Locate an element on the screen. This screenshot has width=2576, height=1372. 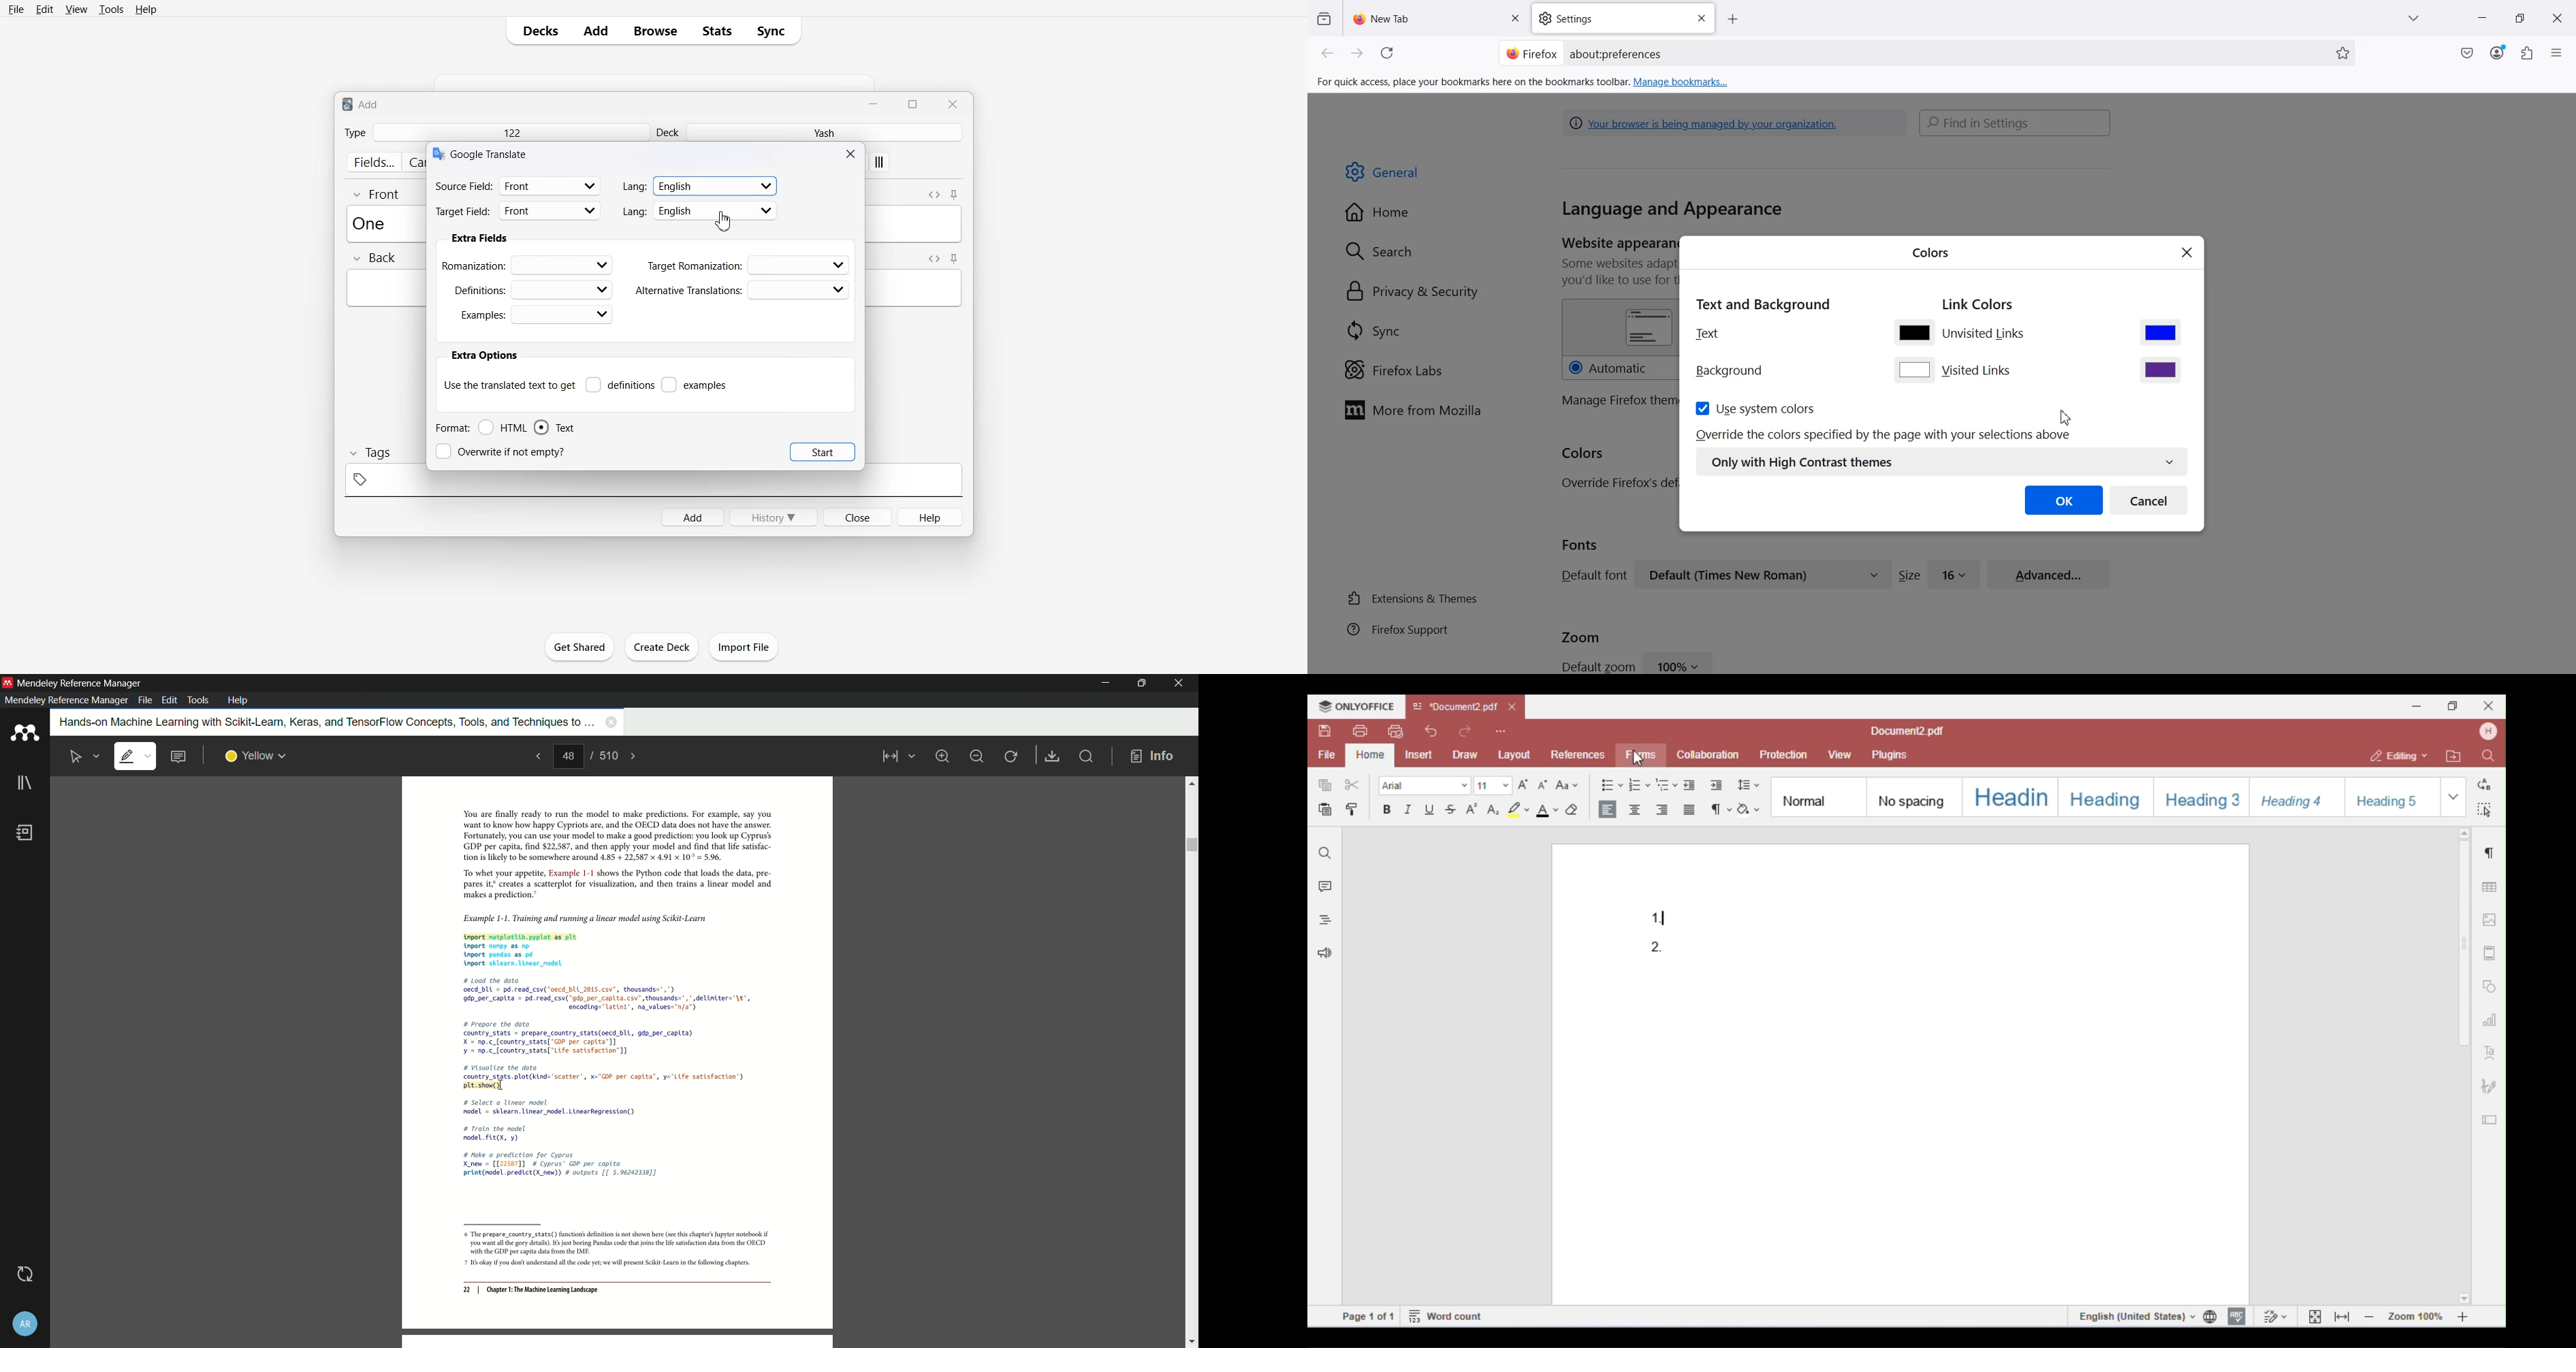
Close is located at coordinates (1701, 19).